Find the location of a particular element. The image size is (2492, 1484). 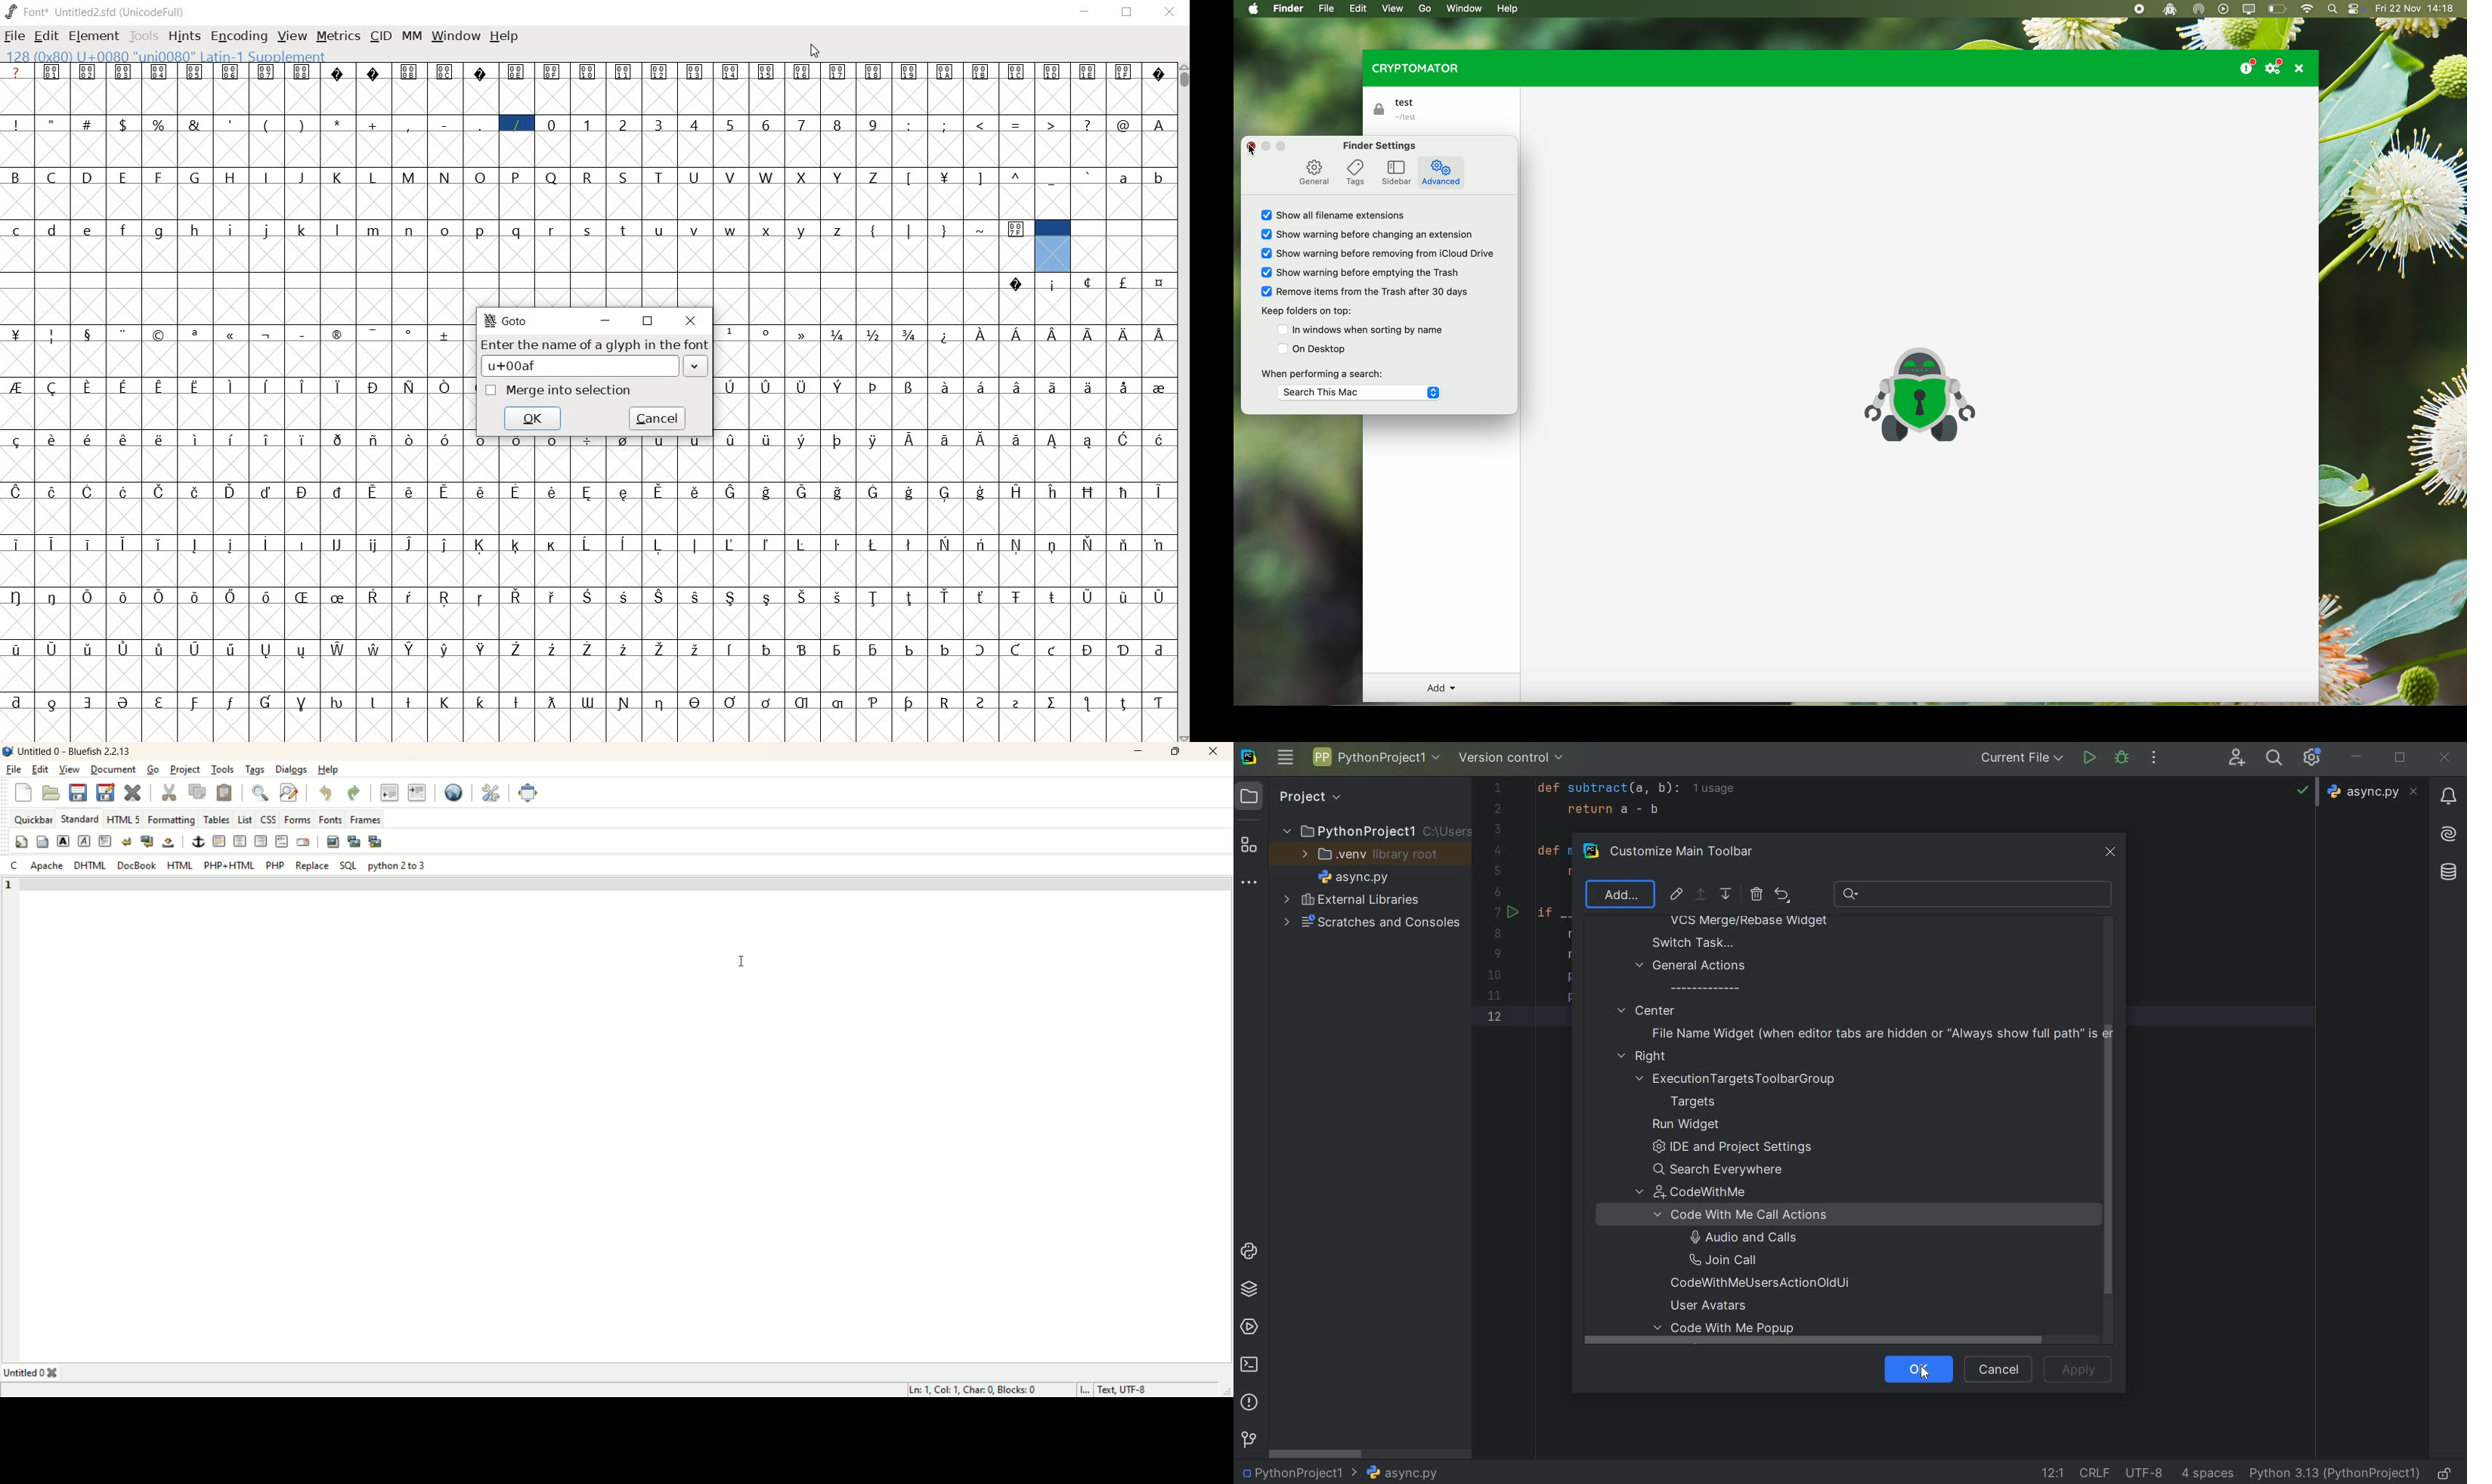

edit is located at coordinates (46, 36).